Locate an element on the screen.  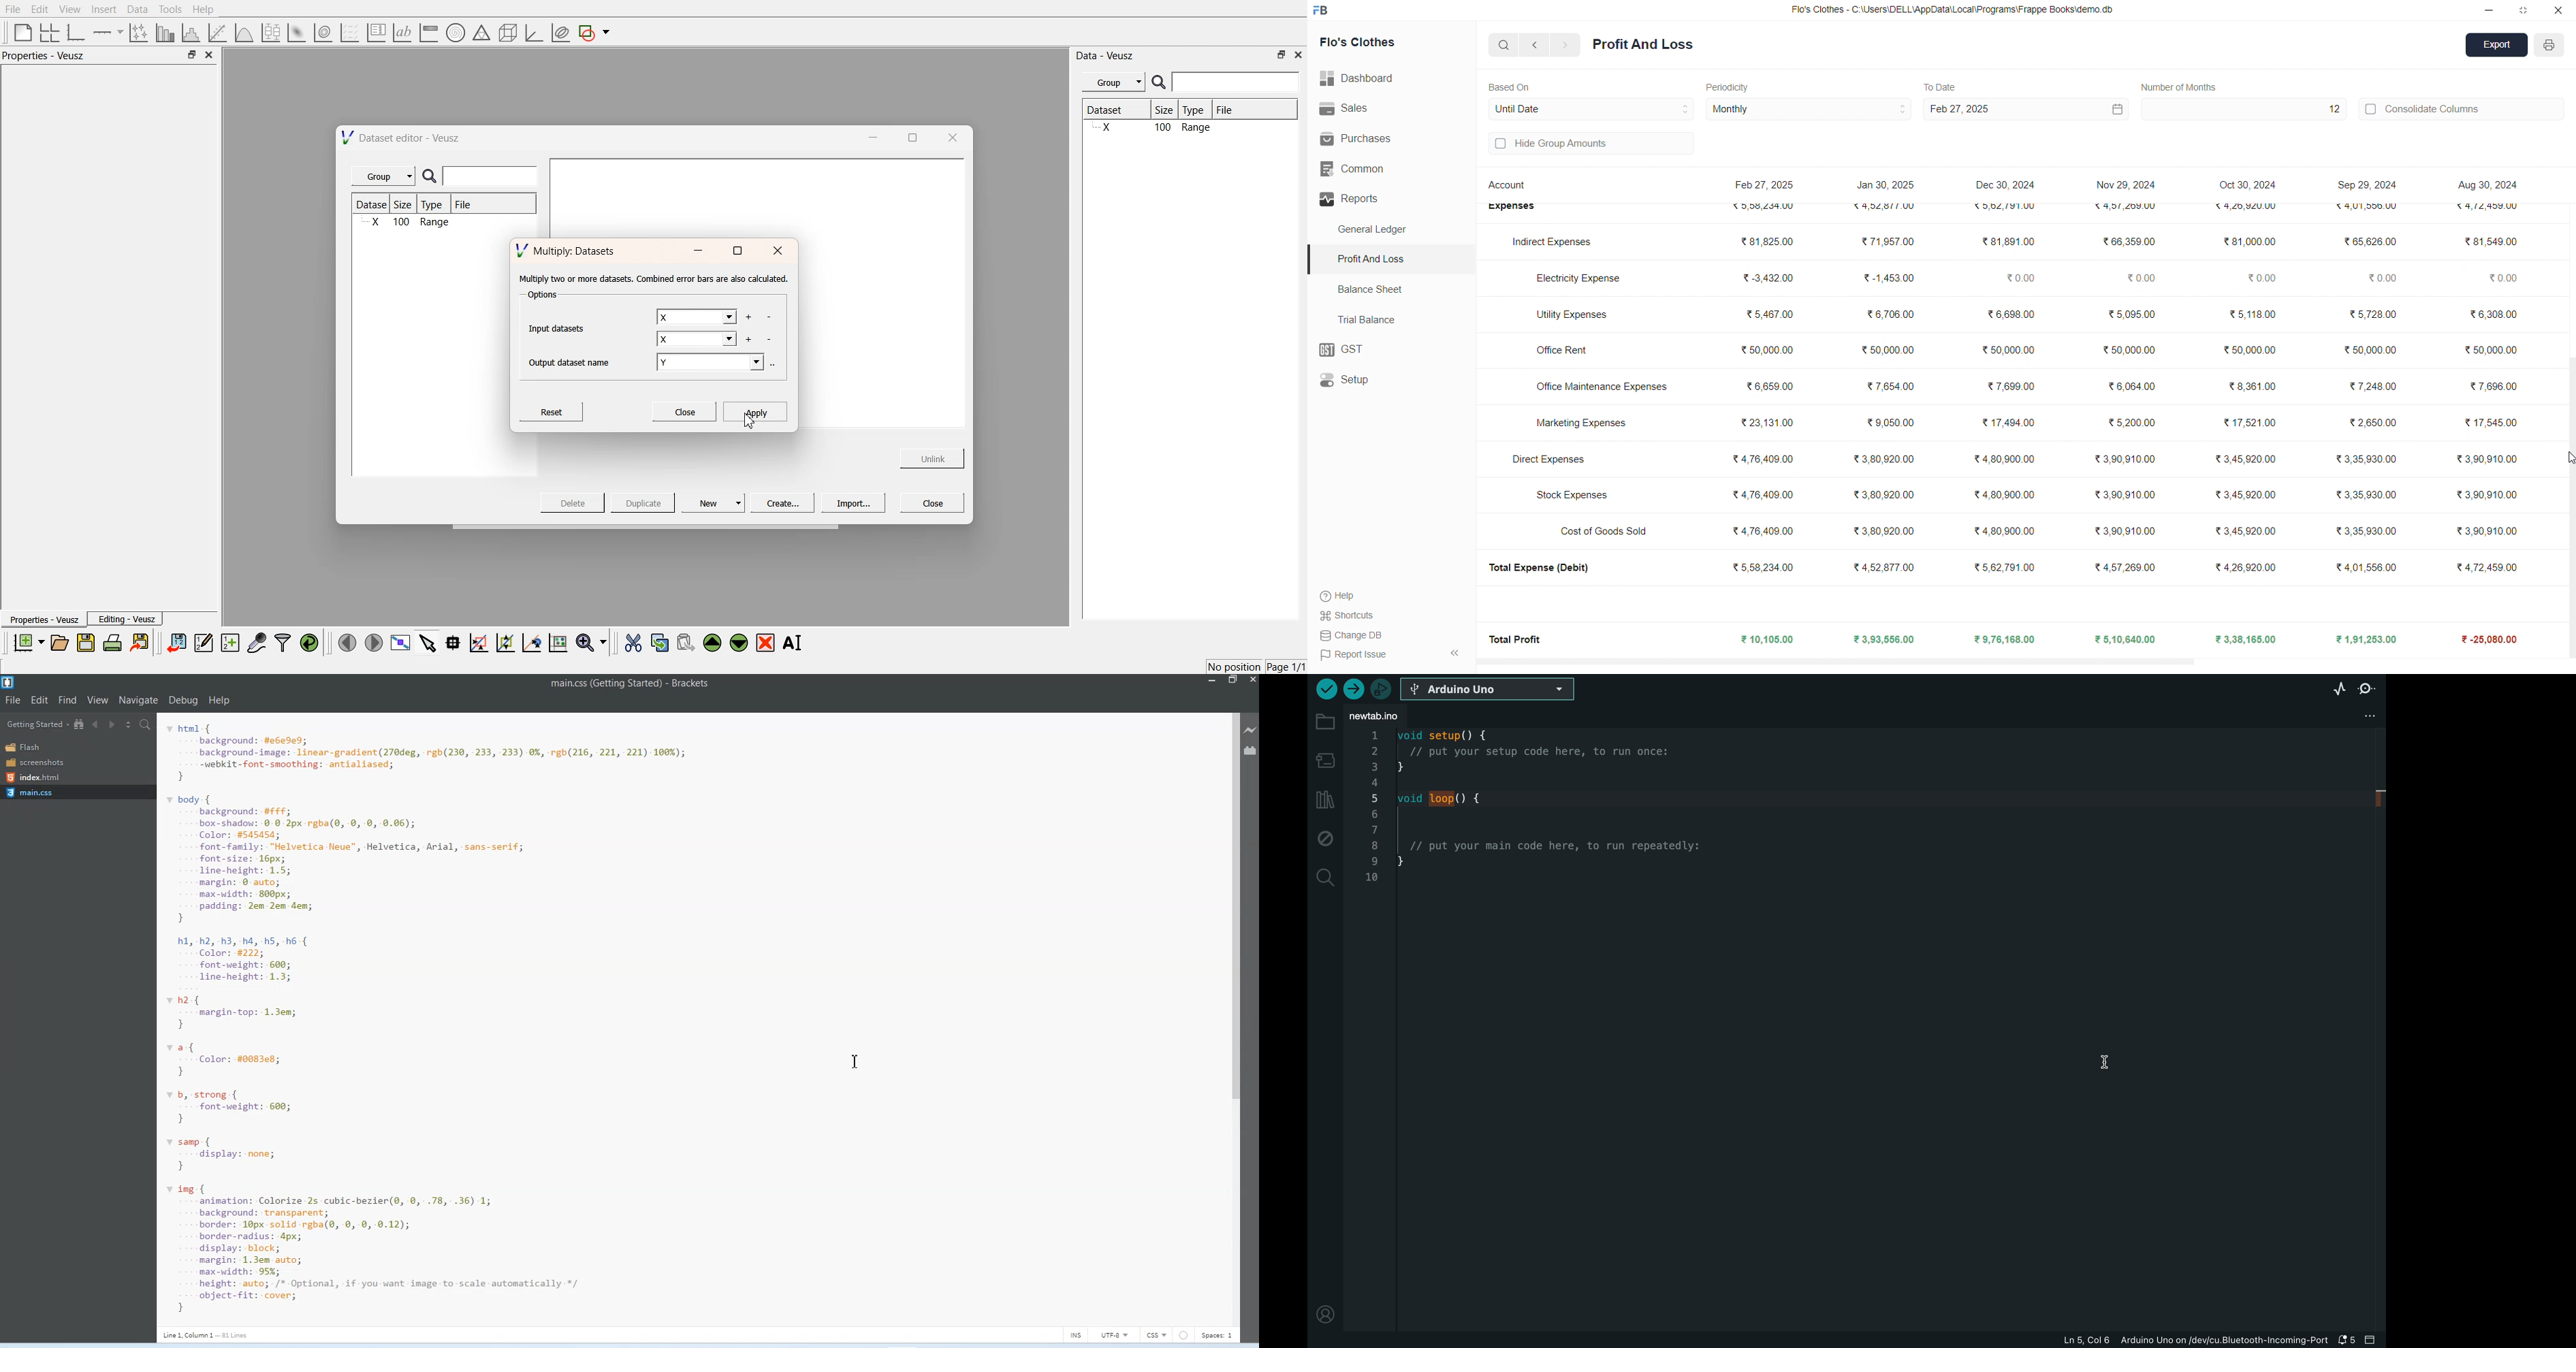
₹4,80,900.00 is located at coordinates (2004, 460).